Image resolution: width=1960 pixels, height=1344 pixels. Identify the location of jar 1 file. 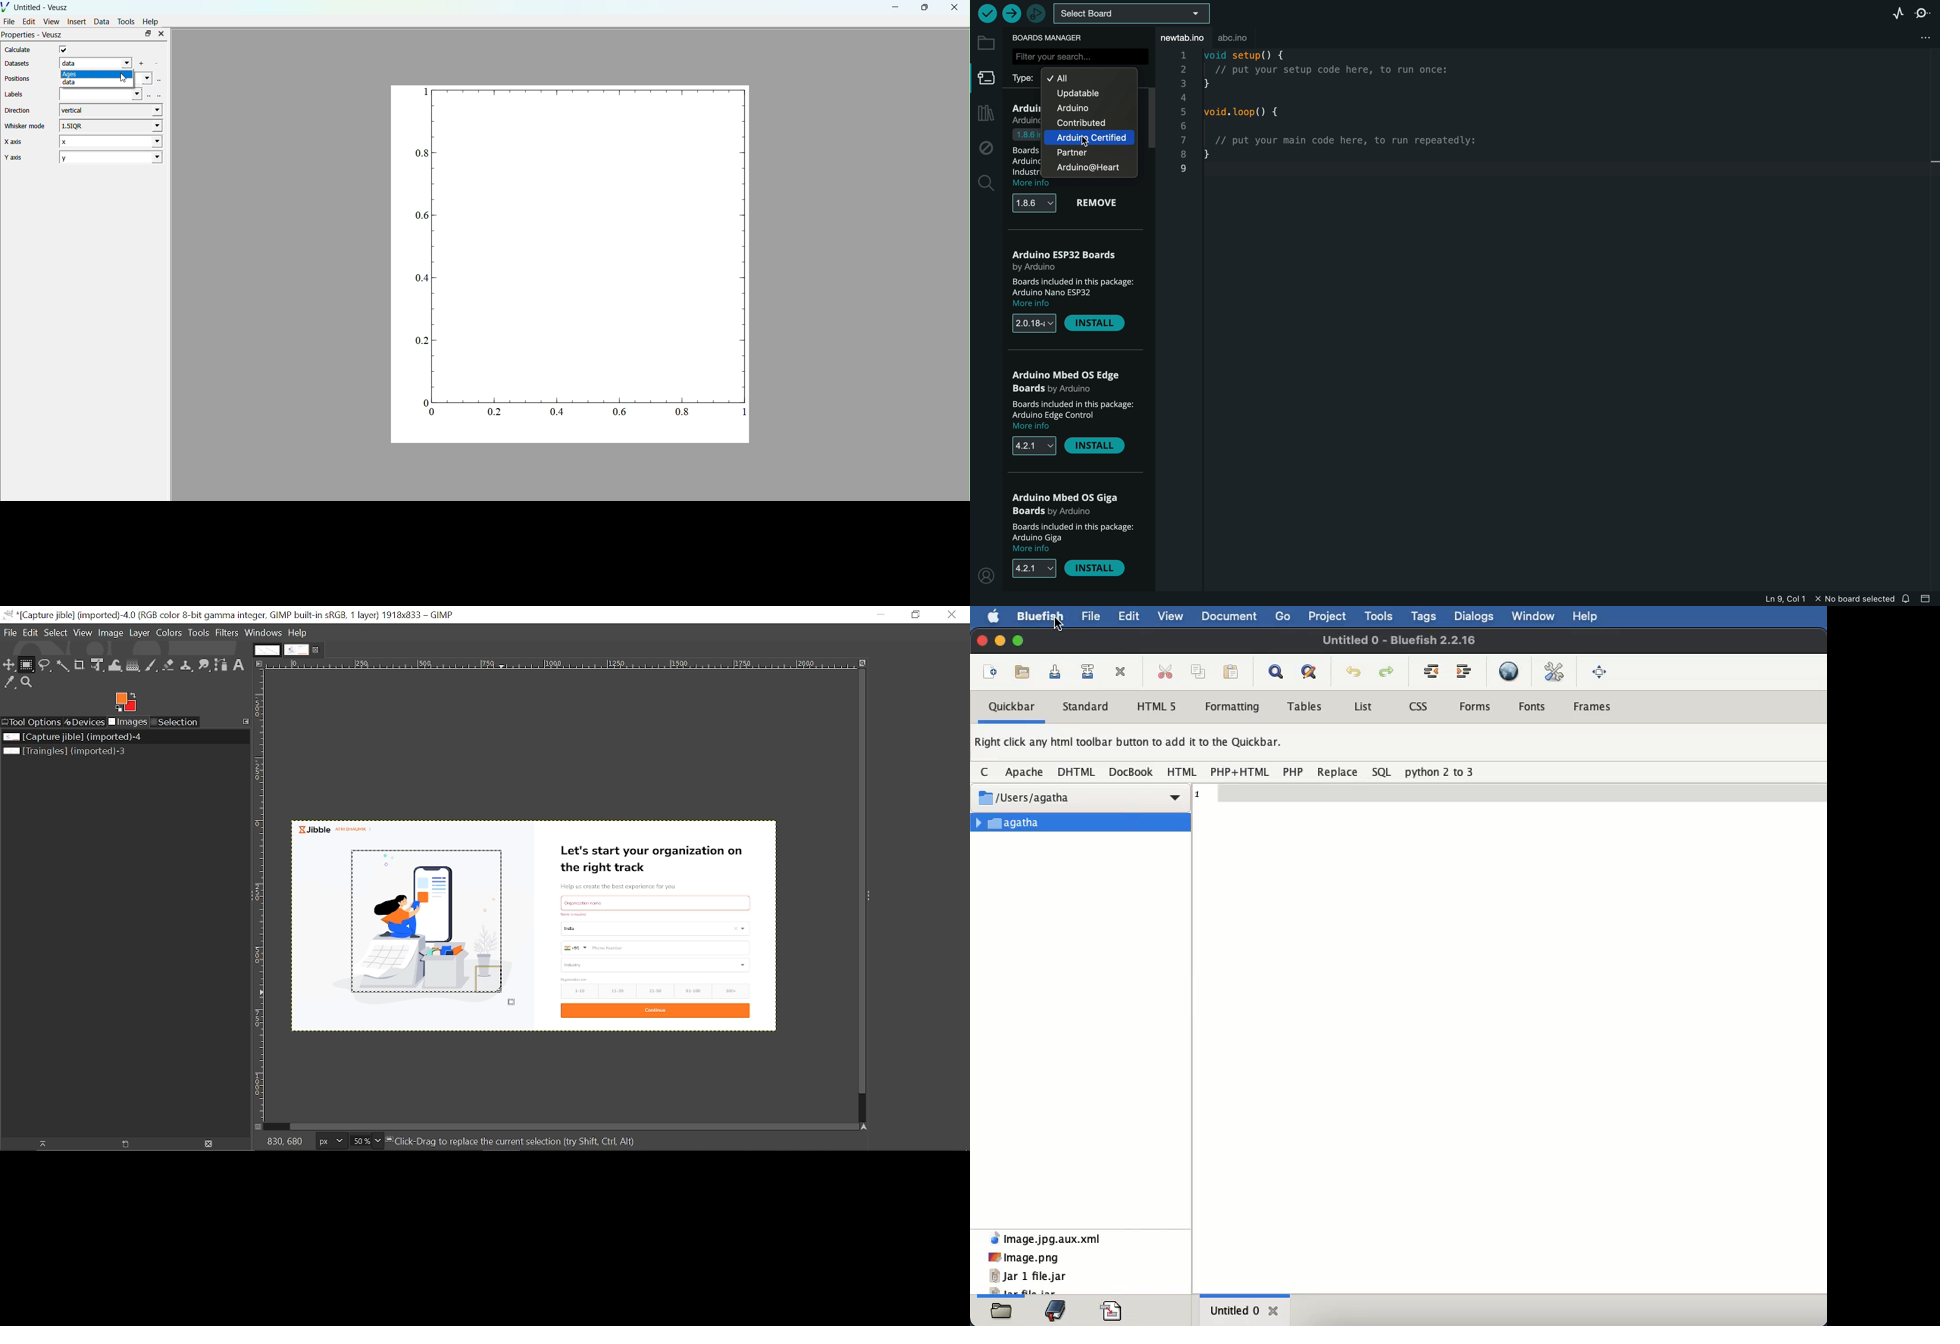
(1027, 1276).